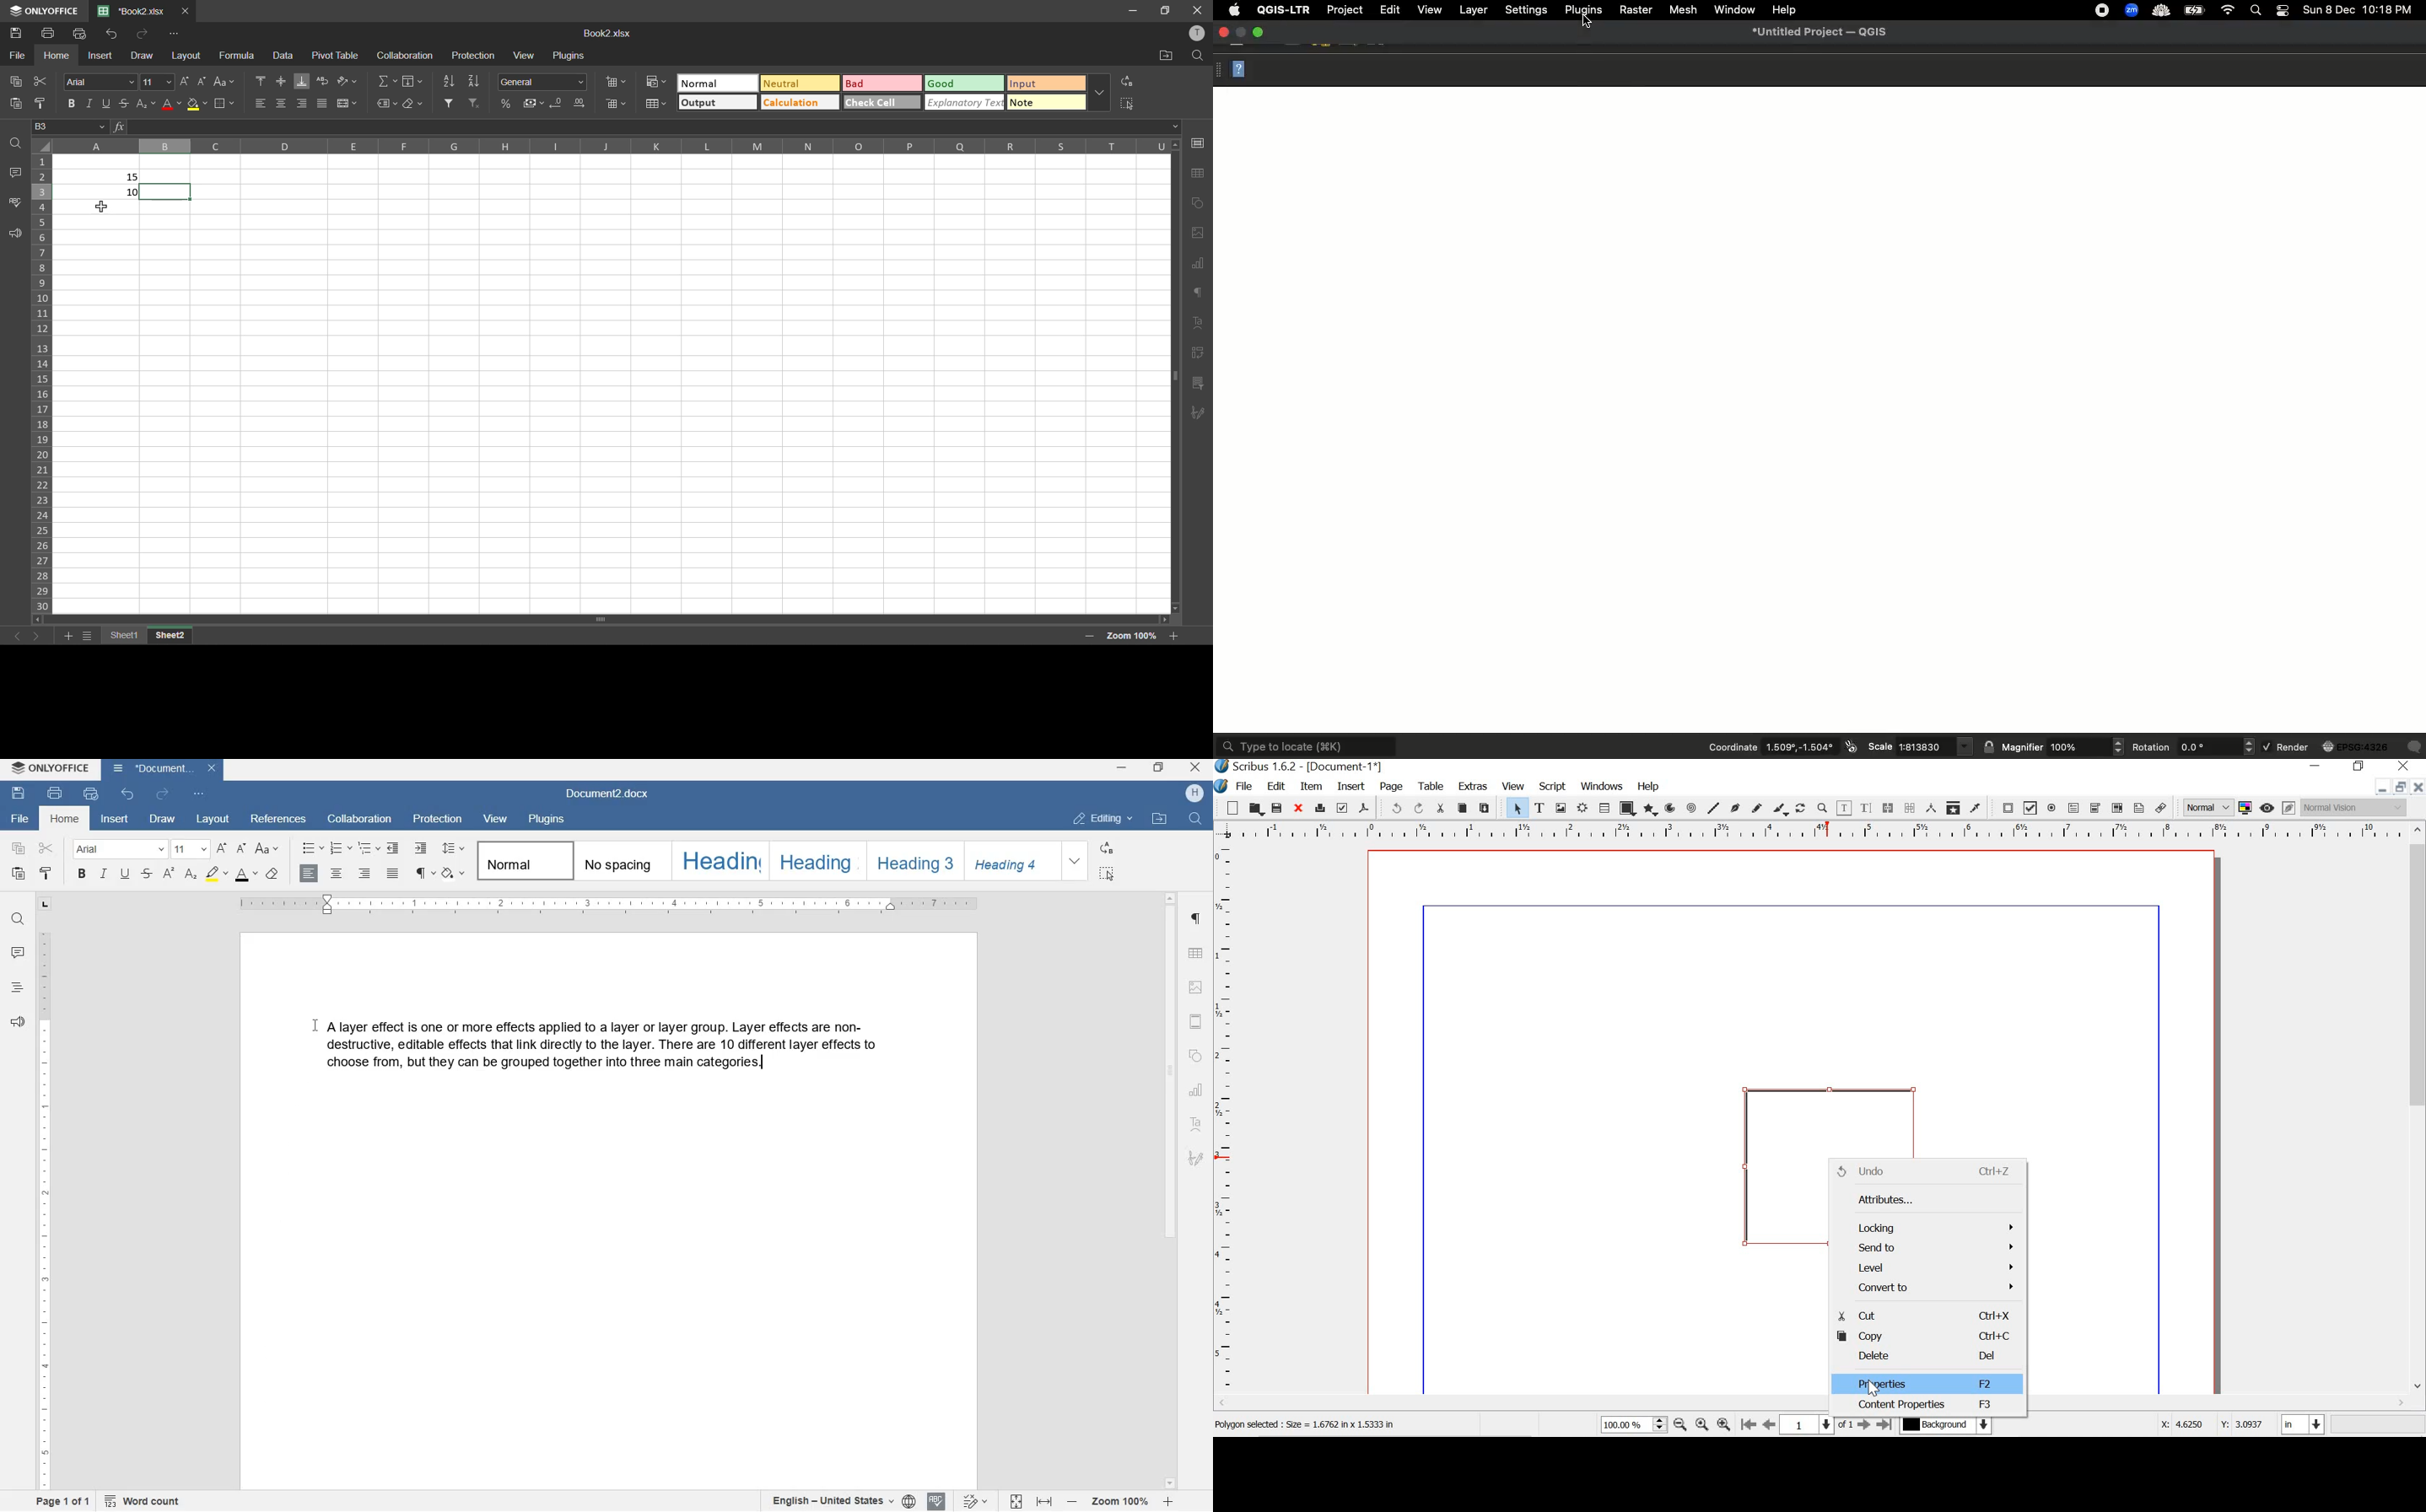 The width and height of the screenshot is (2436, 1512). I want to click on decrement size, so click(202, 80).